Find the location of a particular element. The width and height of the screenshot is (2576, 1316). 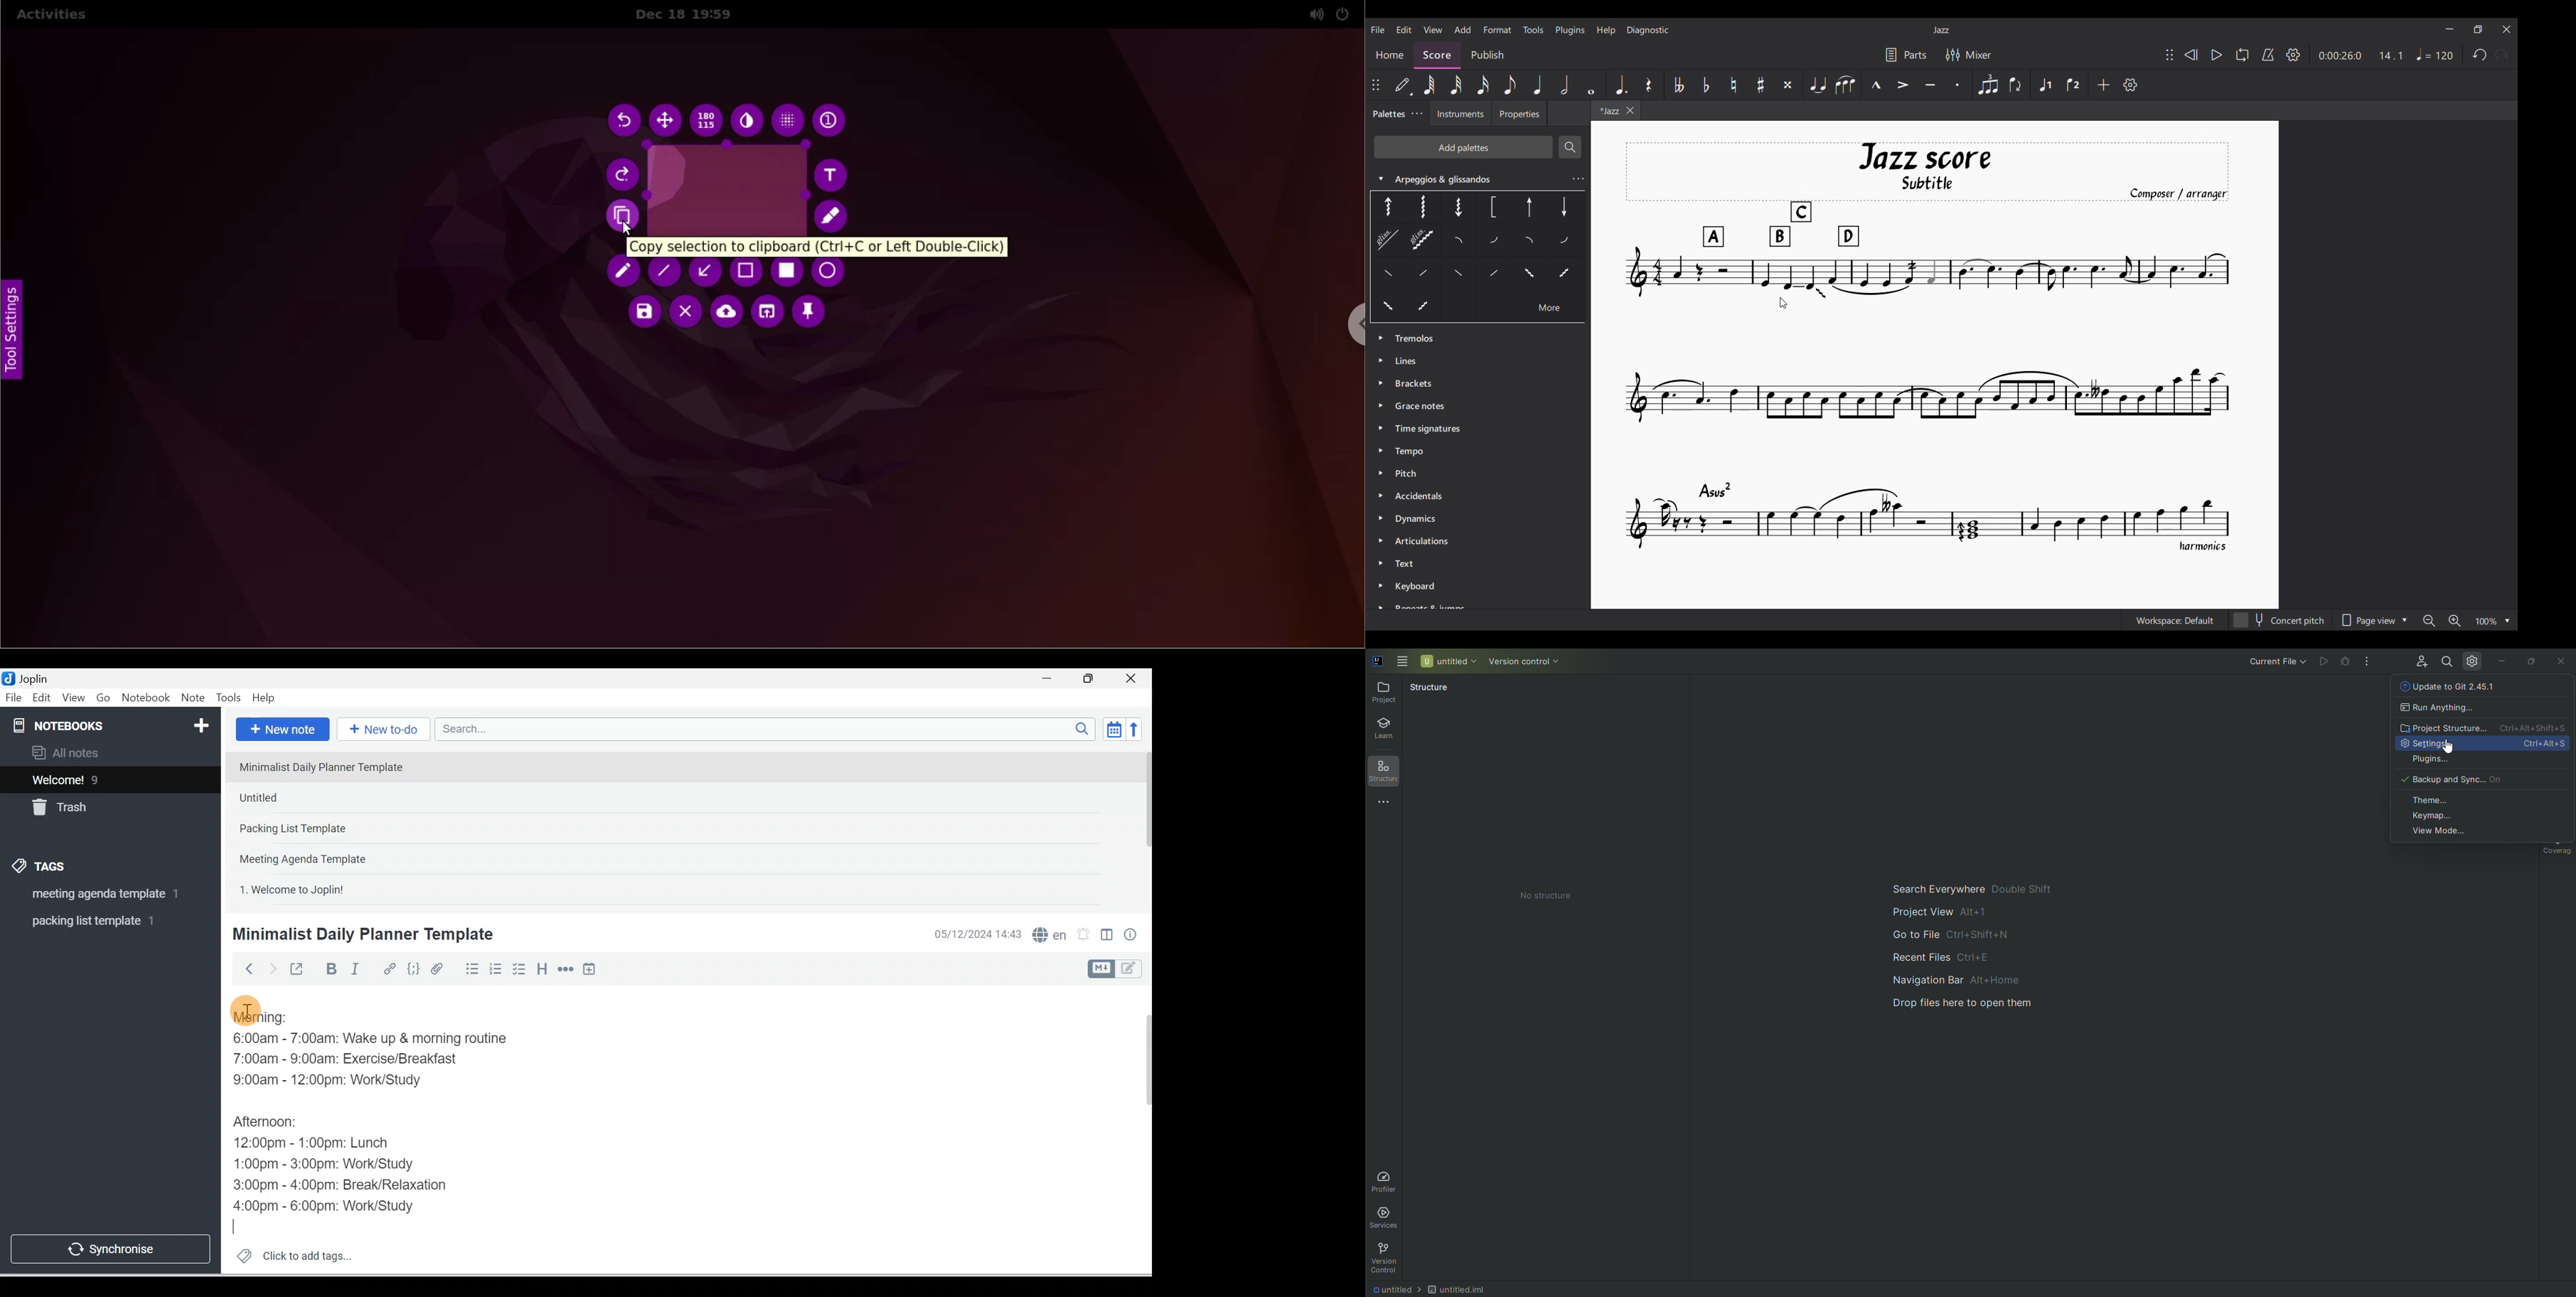

Note 4 is located at coordinates (319, 856).